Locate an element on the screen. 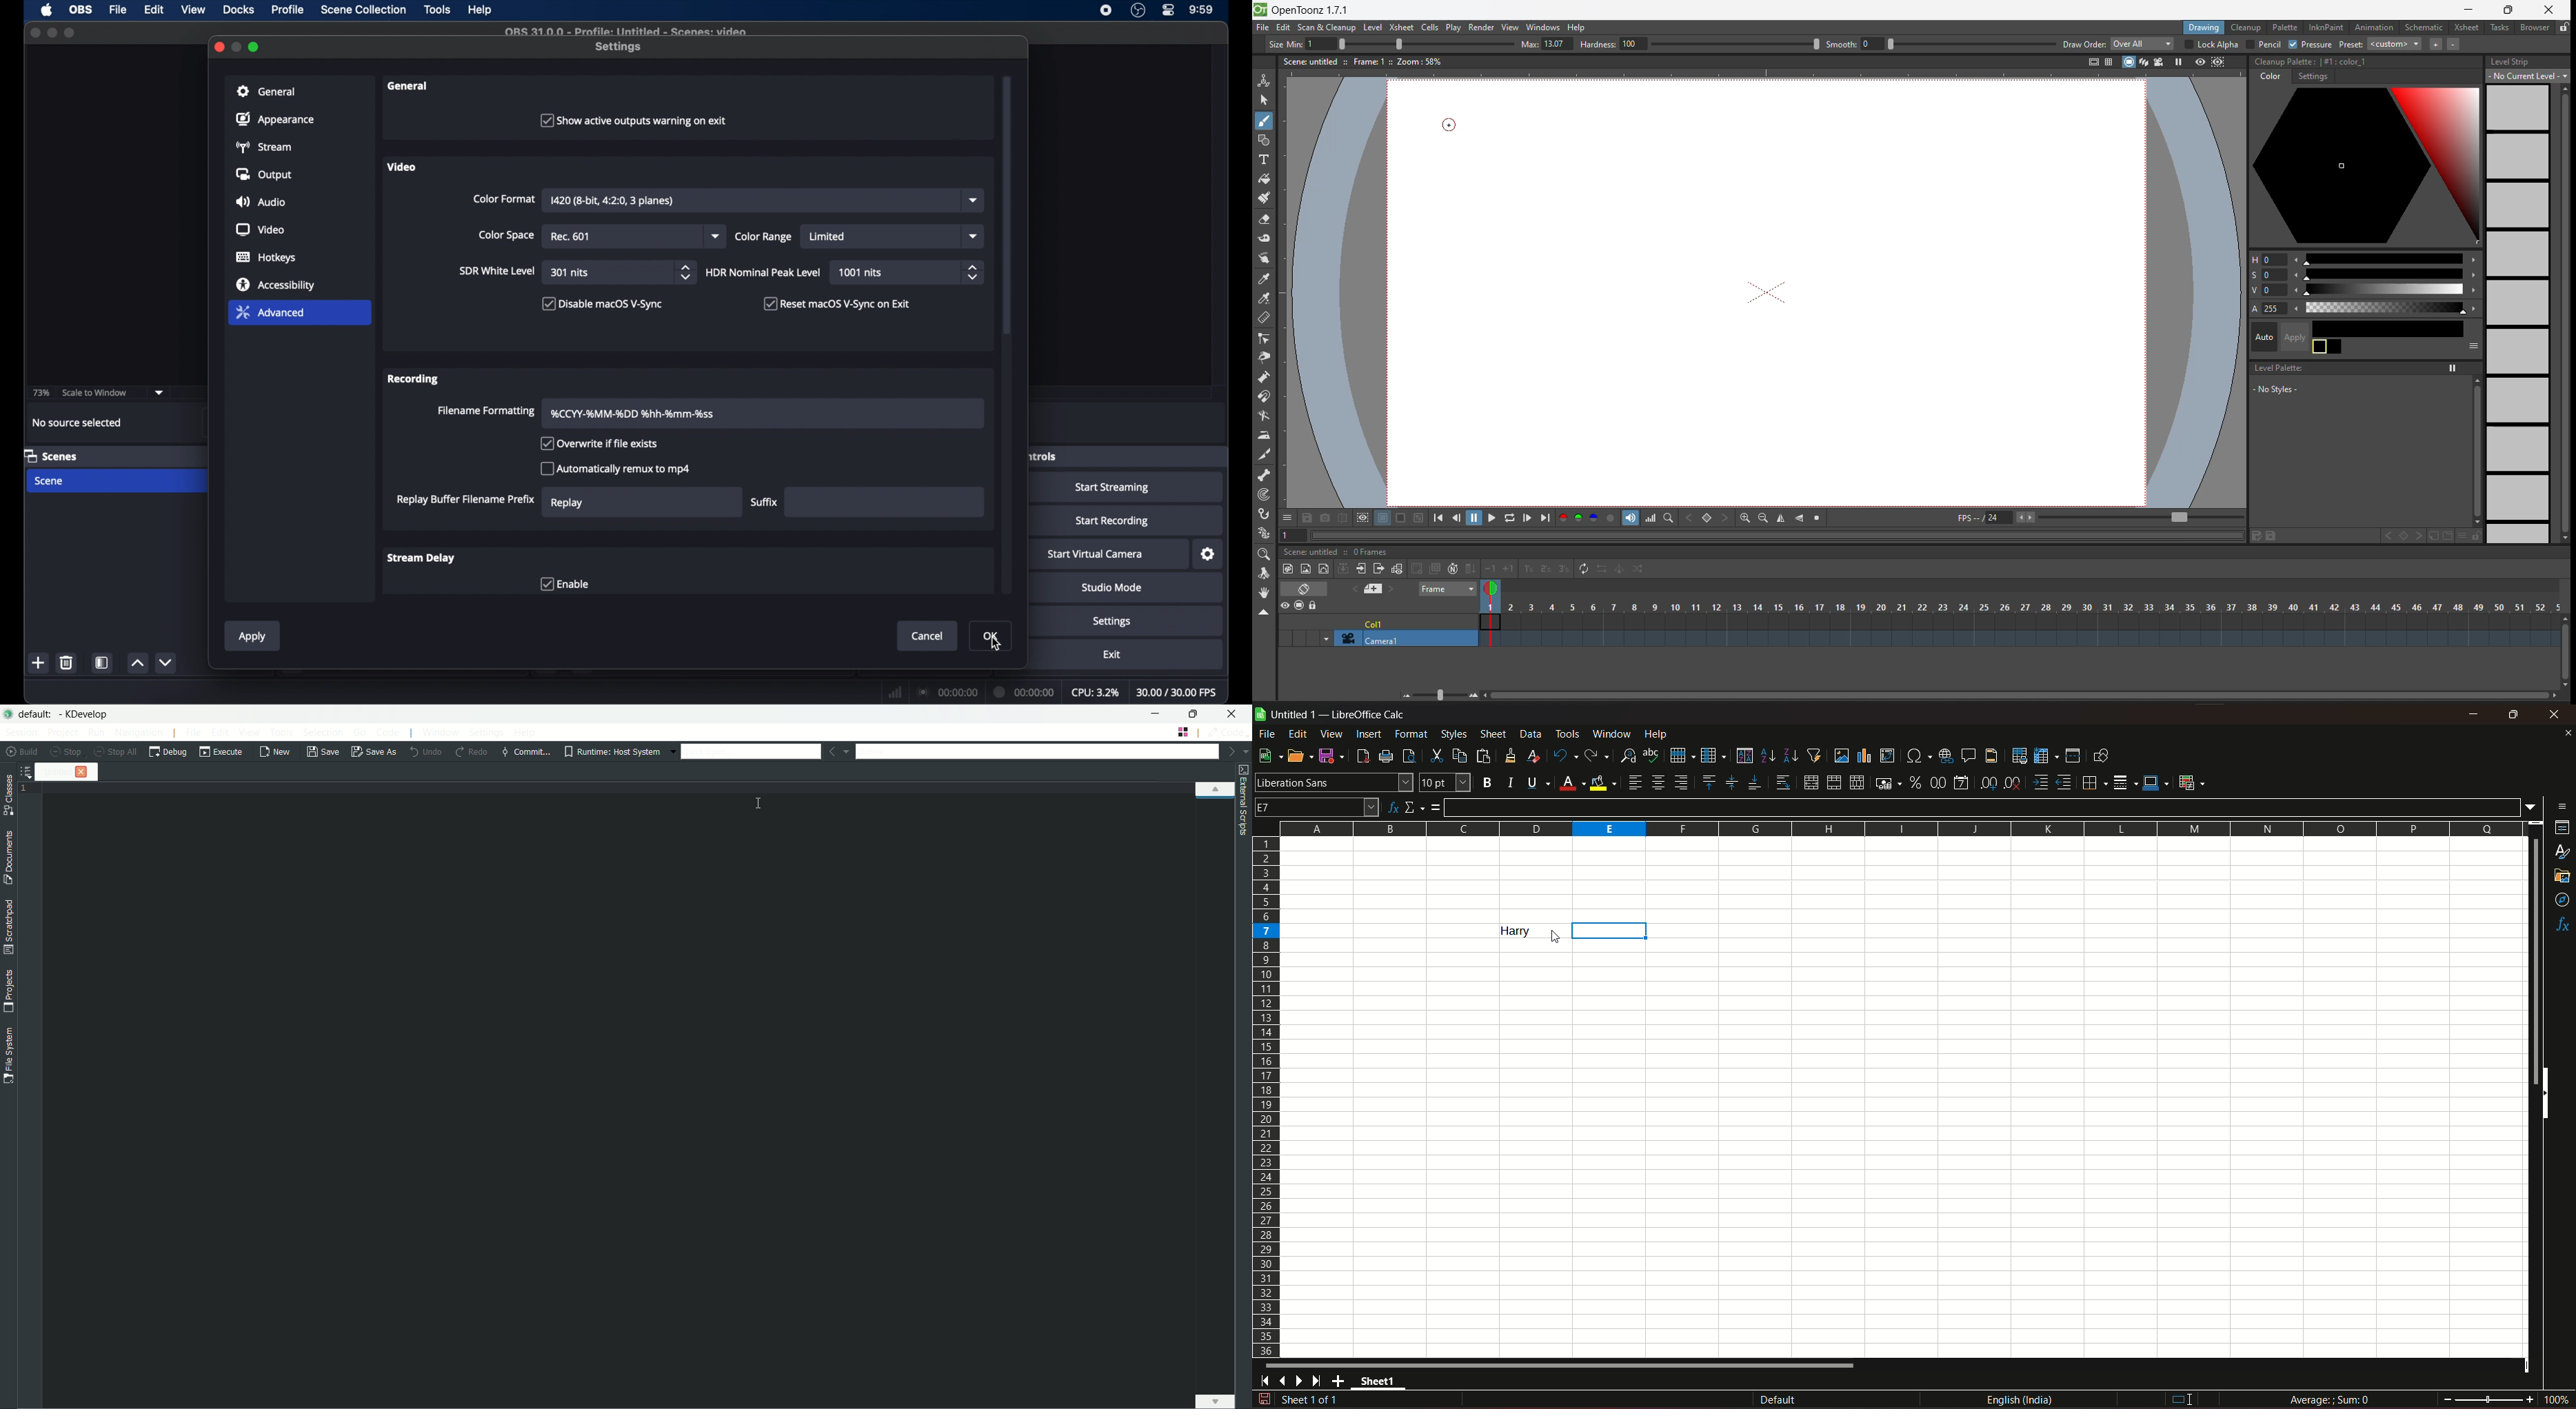 The width and height of the screenshot is (2576, 1428). formula is located at coordinates (2332, 1399).